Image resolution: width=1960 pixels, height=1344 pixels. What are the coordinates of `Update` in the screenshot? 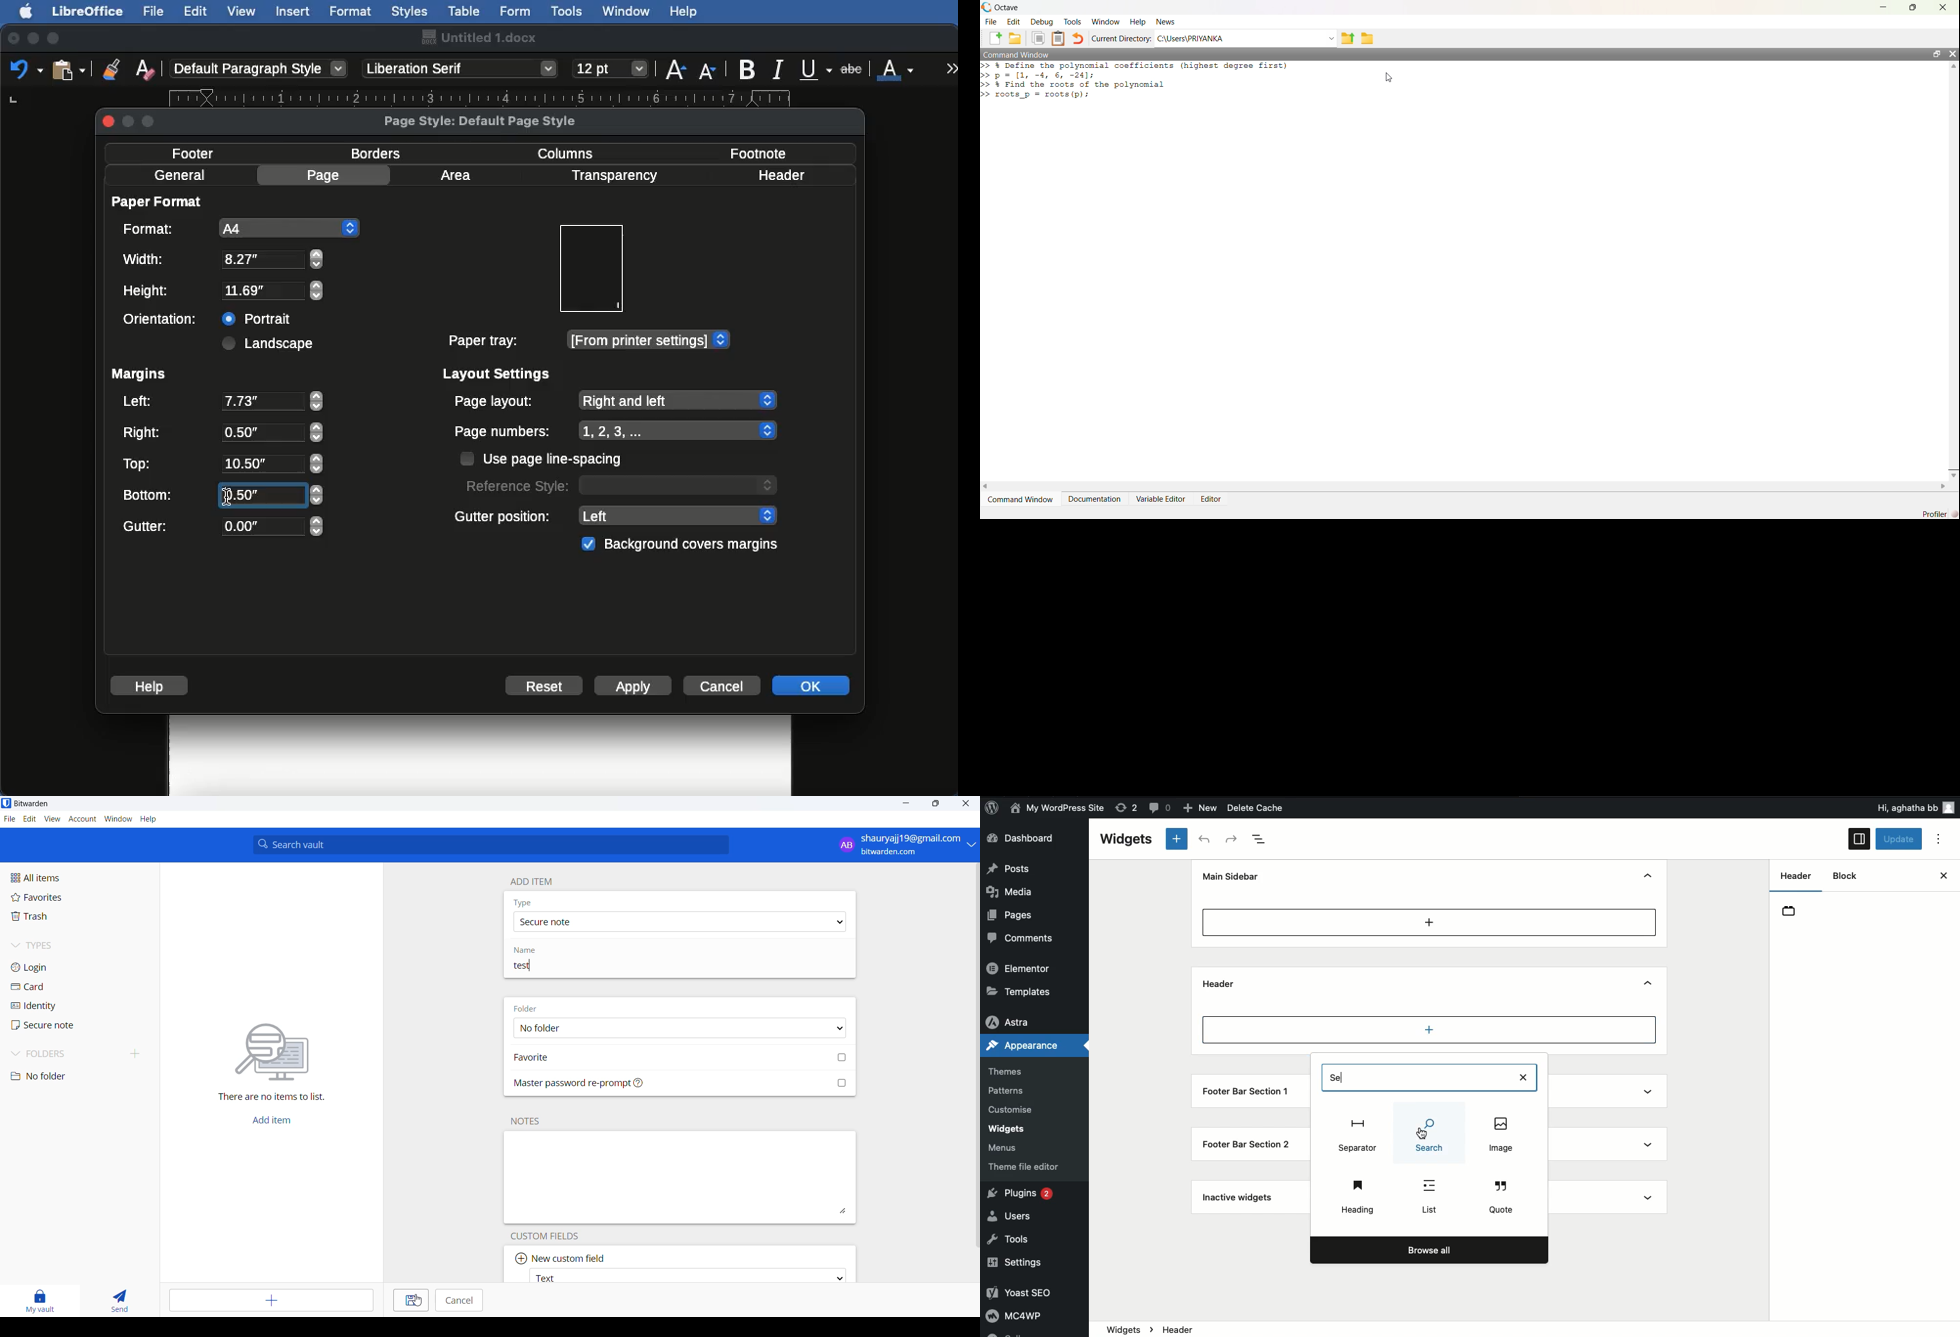 It's located at (1899, 840).